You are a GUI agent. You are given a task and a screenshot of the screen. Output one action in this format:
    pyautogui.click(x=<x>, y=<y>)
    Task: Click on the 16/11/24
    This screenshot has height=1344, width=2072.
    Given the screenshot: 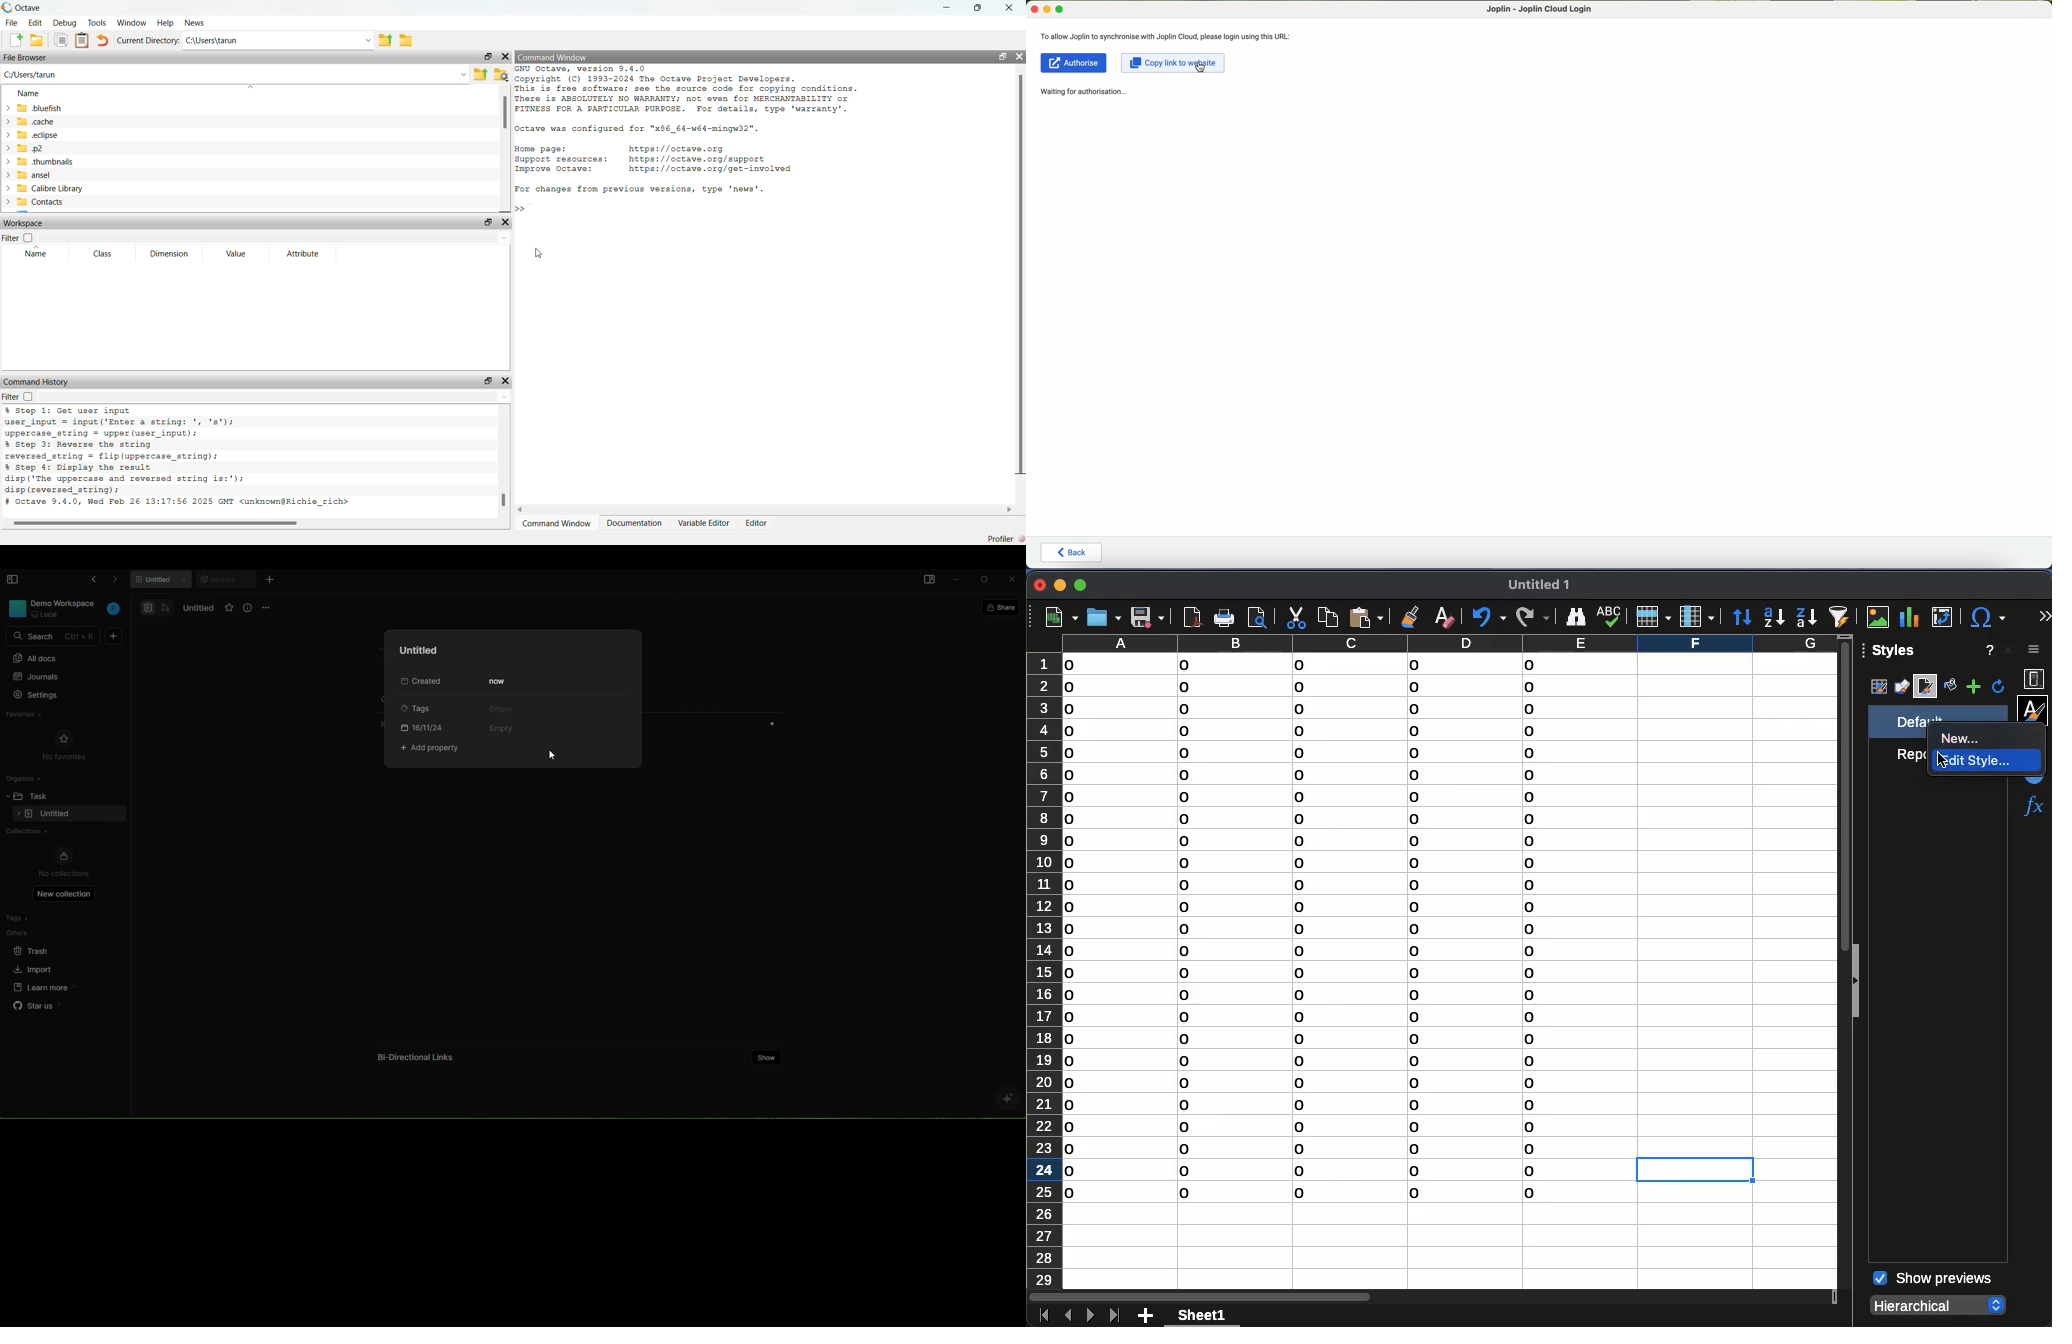 What is the action you would take?
    pyautogui.click(x=423, y=727)
    